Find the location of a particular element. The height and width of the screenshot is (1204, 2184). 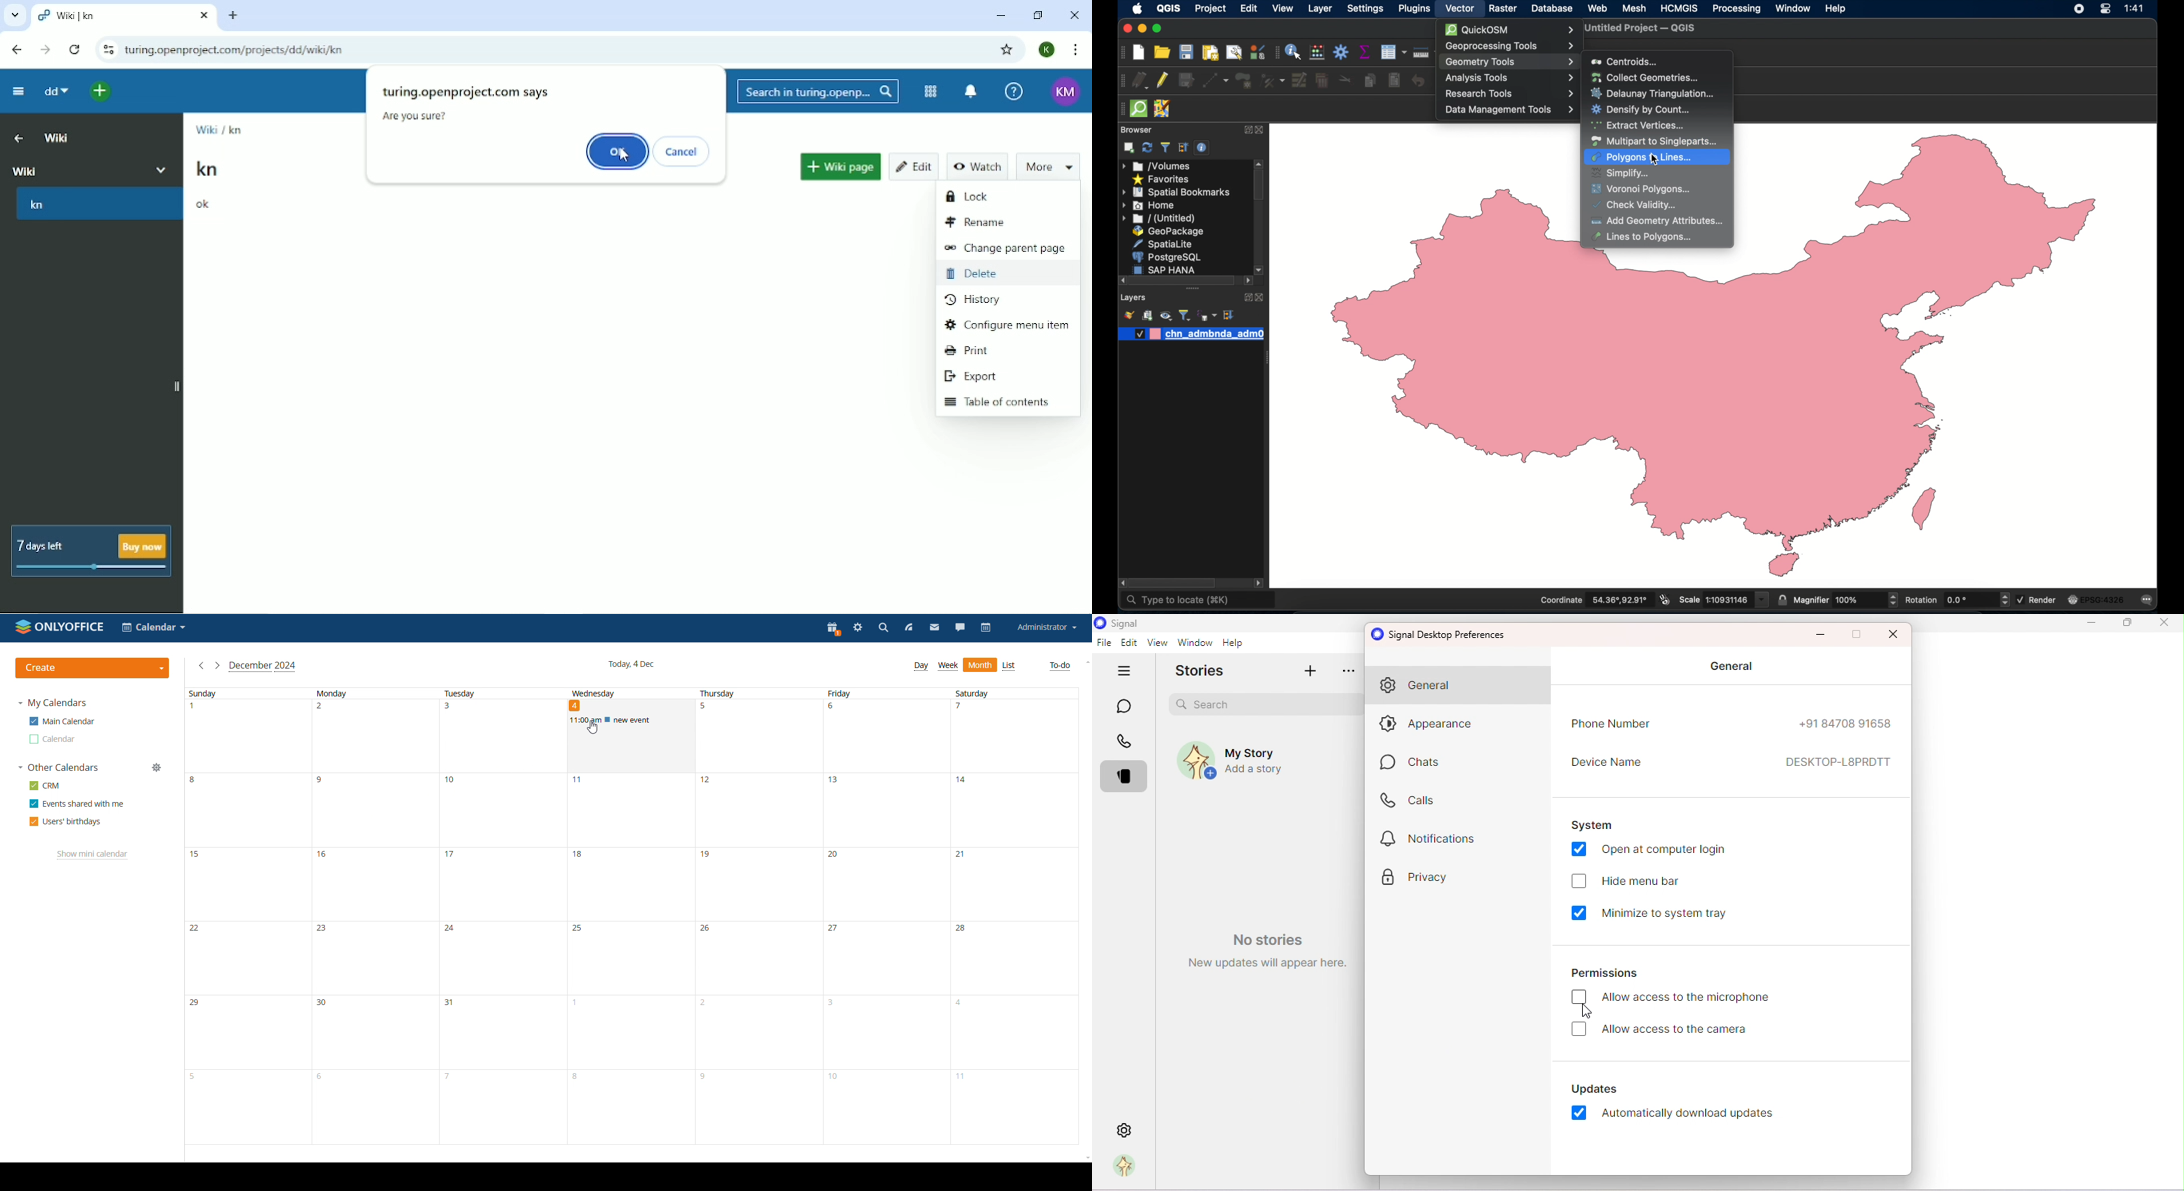

screen recorder is located at coordinates (2079, 10).